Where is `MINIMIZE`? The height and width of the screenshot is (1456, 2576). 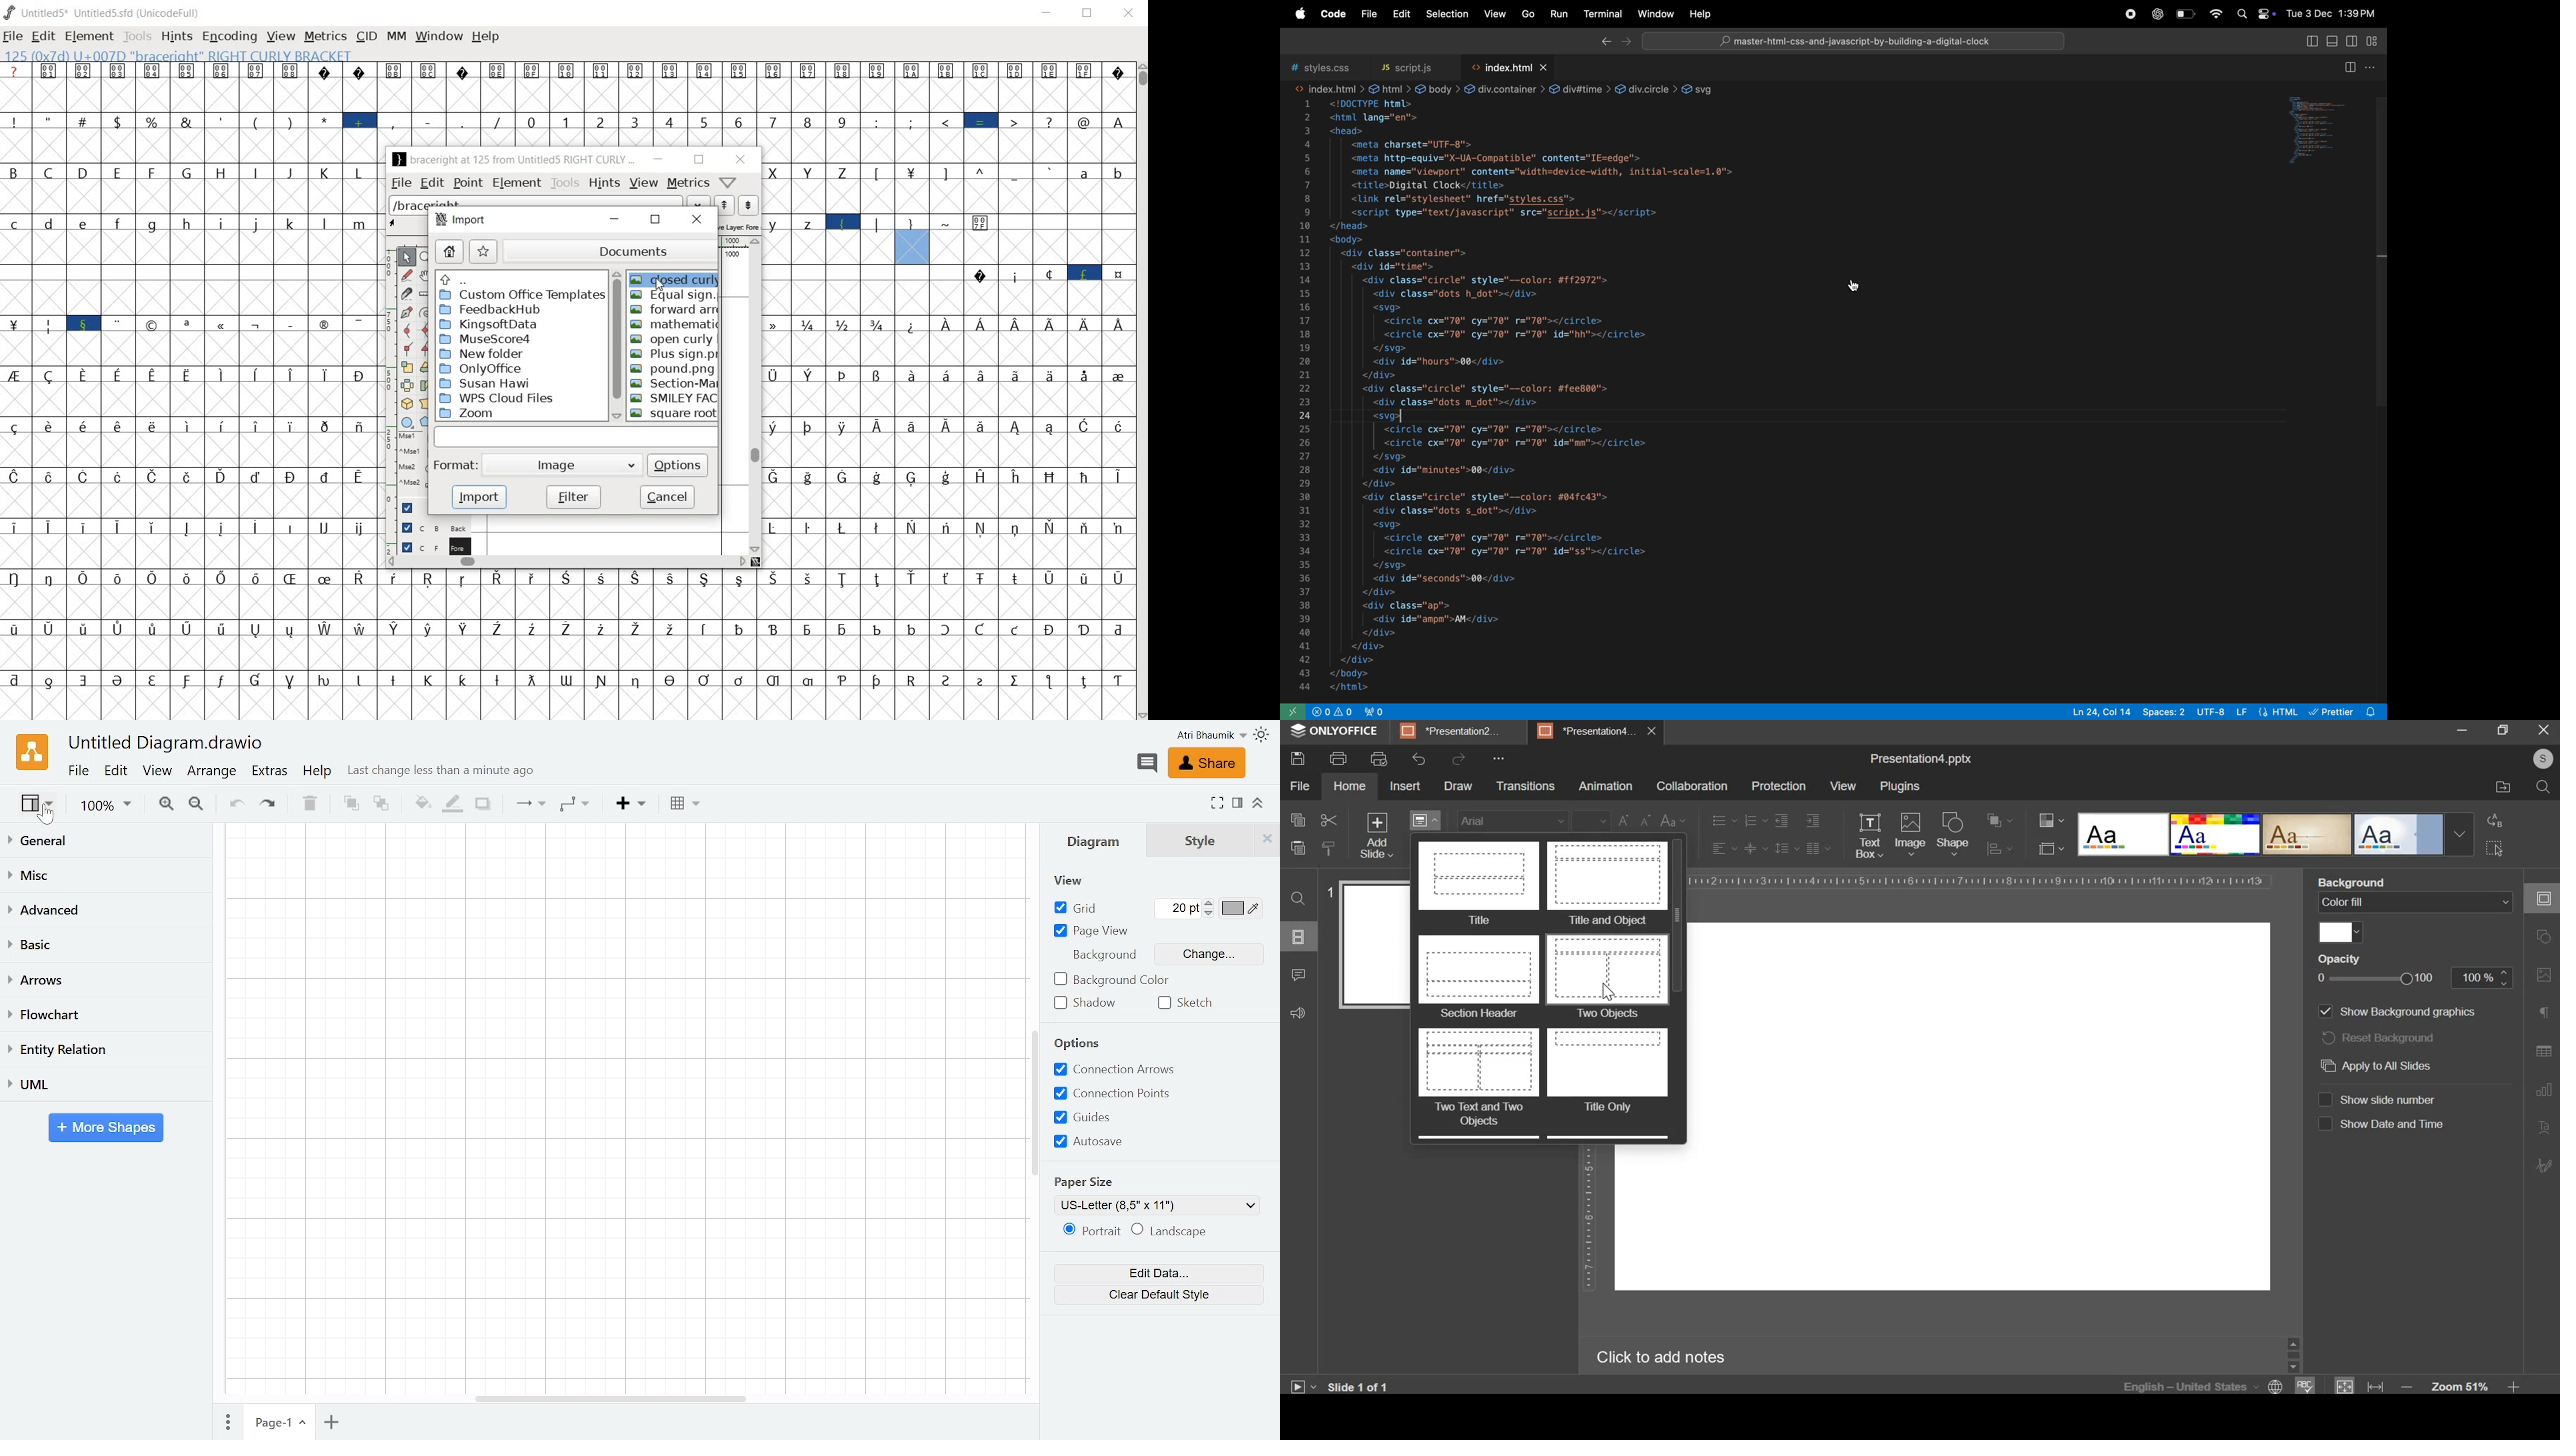
MINIMIZE is located at coordinates (1048, 13).